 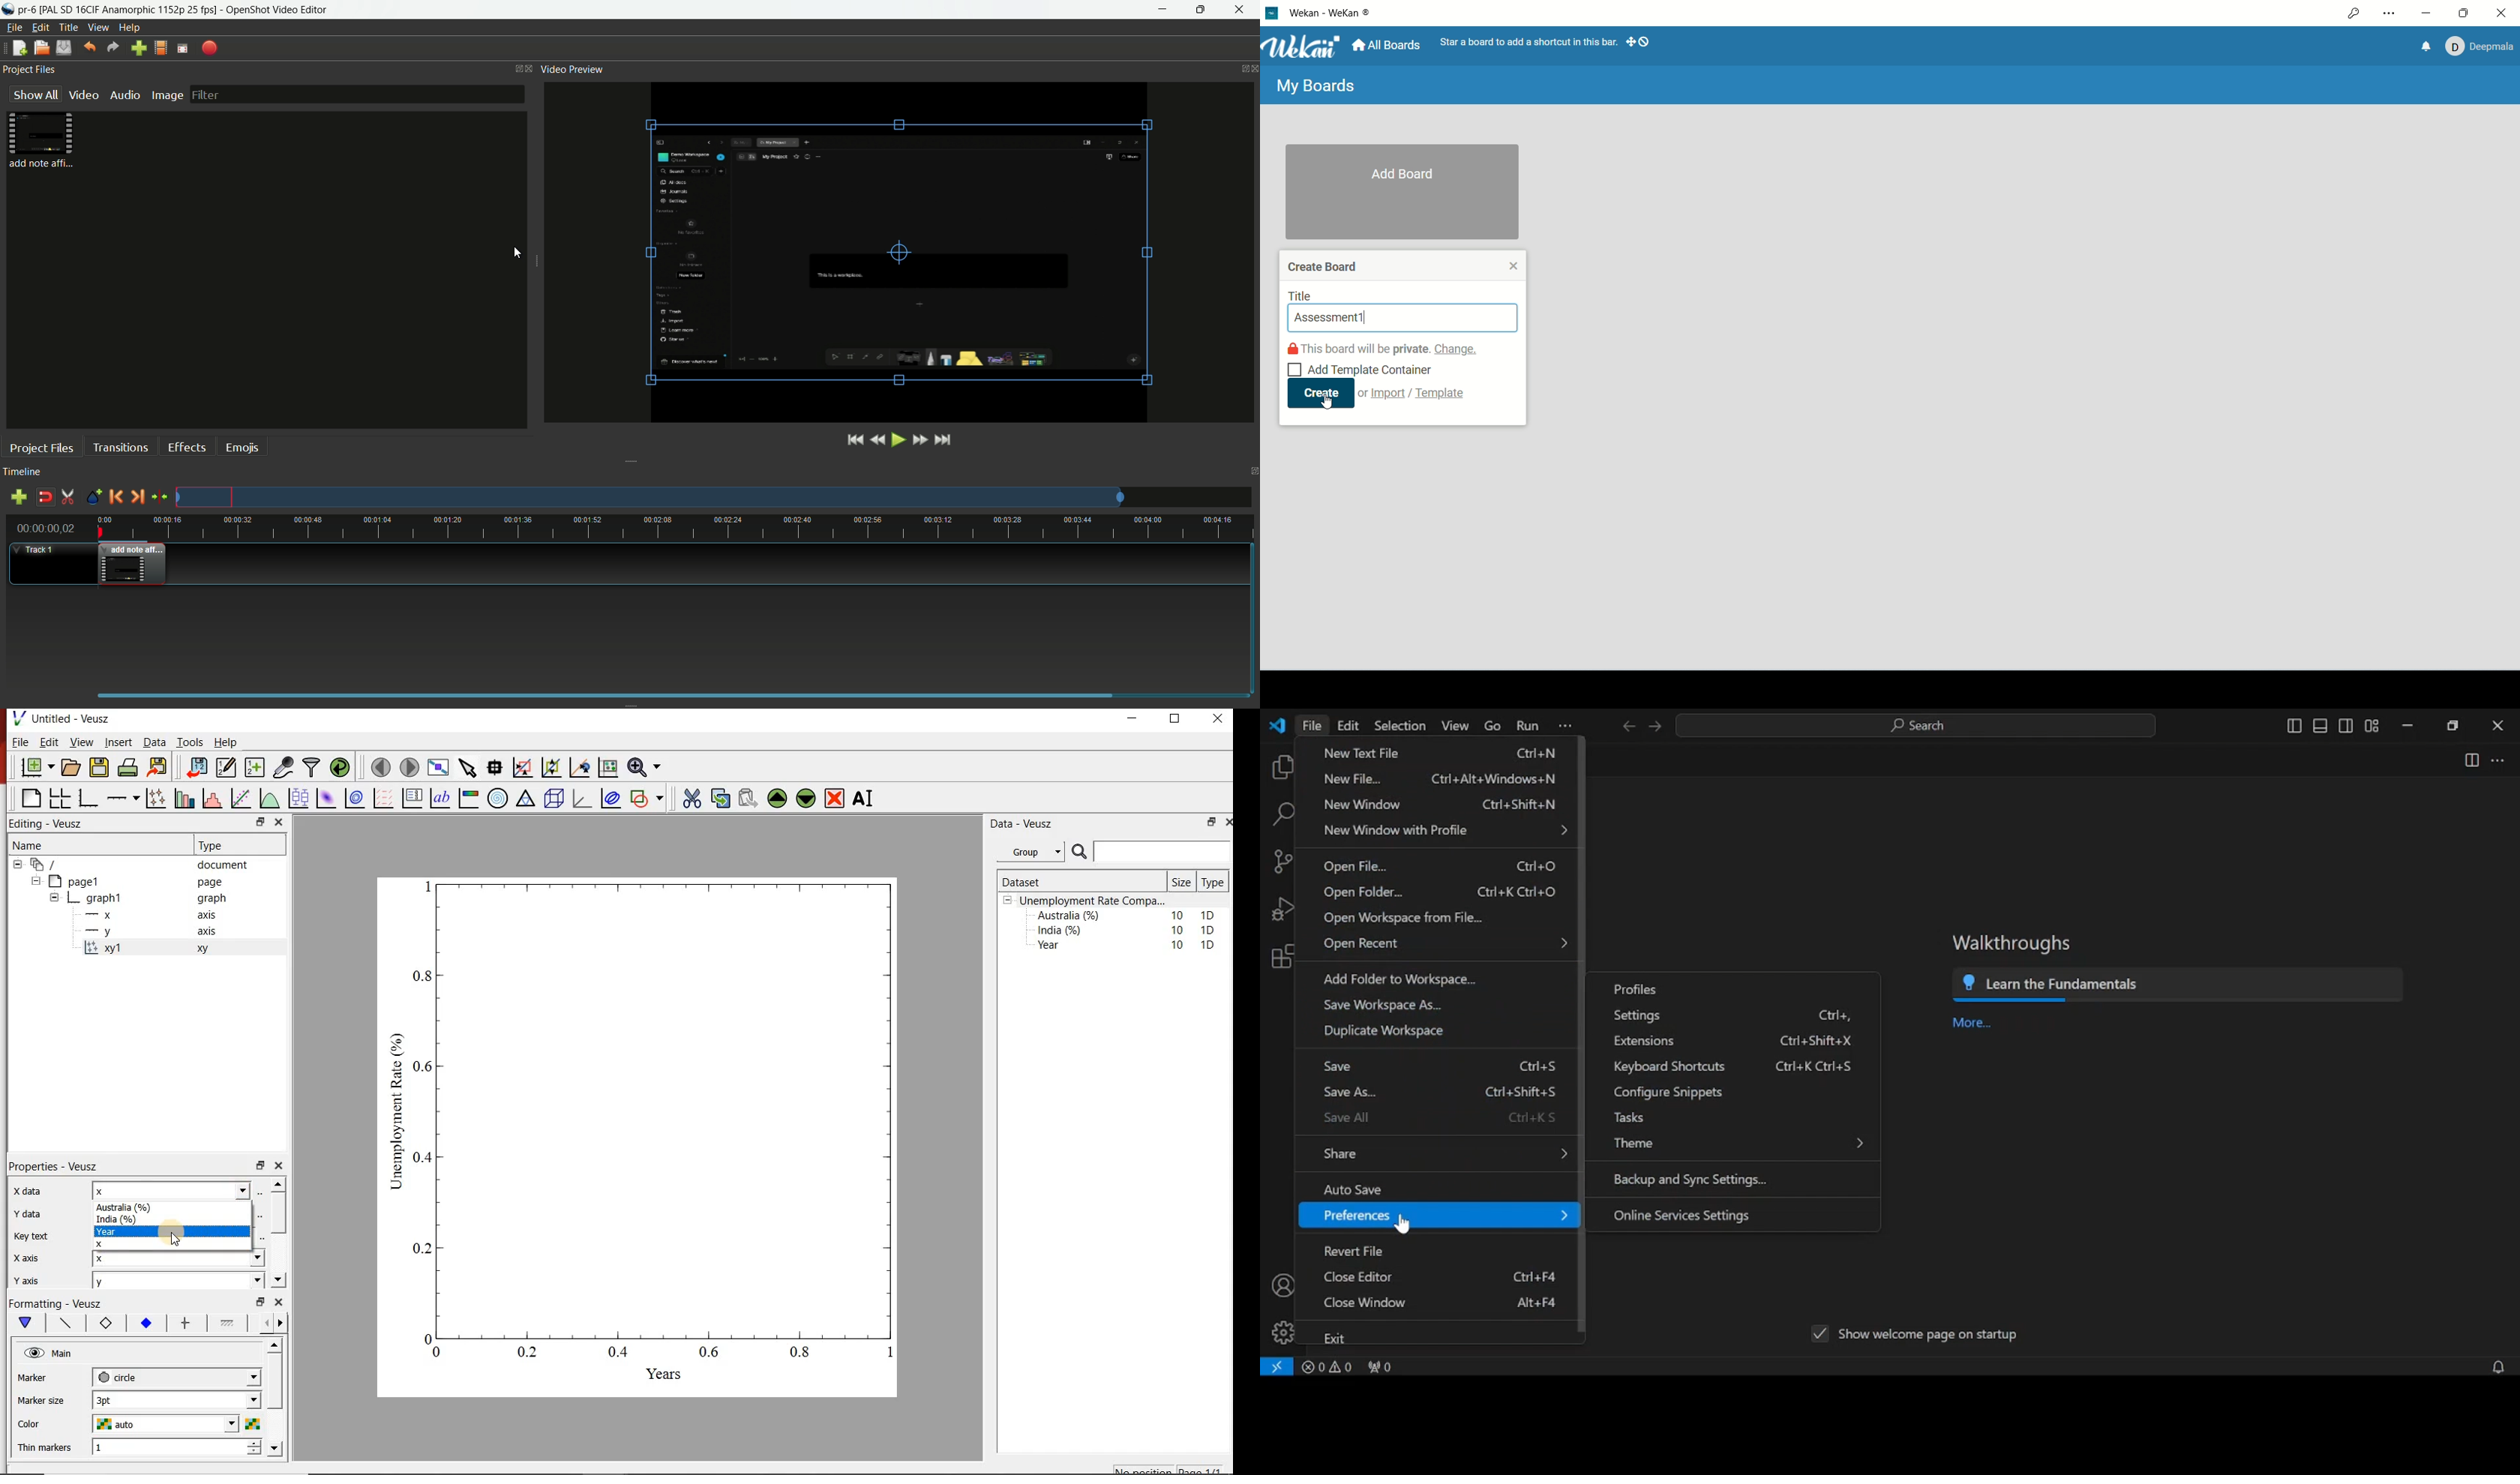 I want to click on play or pause, so click(x=900, y=440).